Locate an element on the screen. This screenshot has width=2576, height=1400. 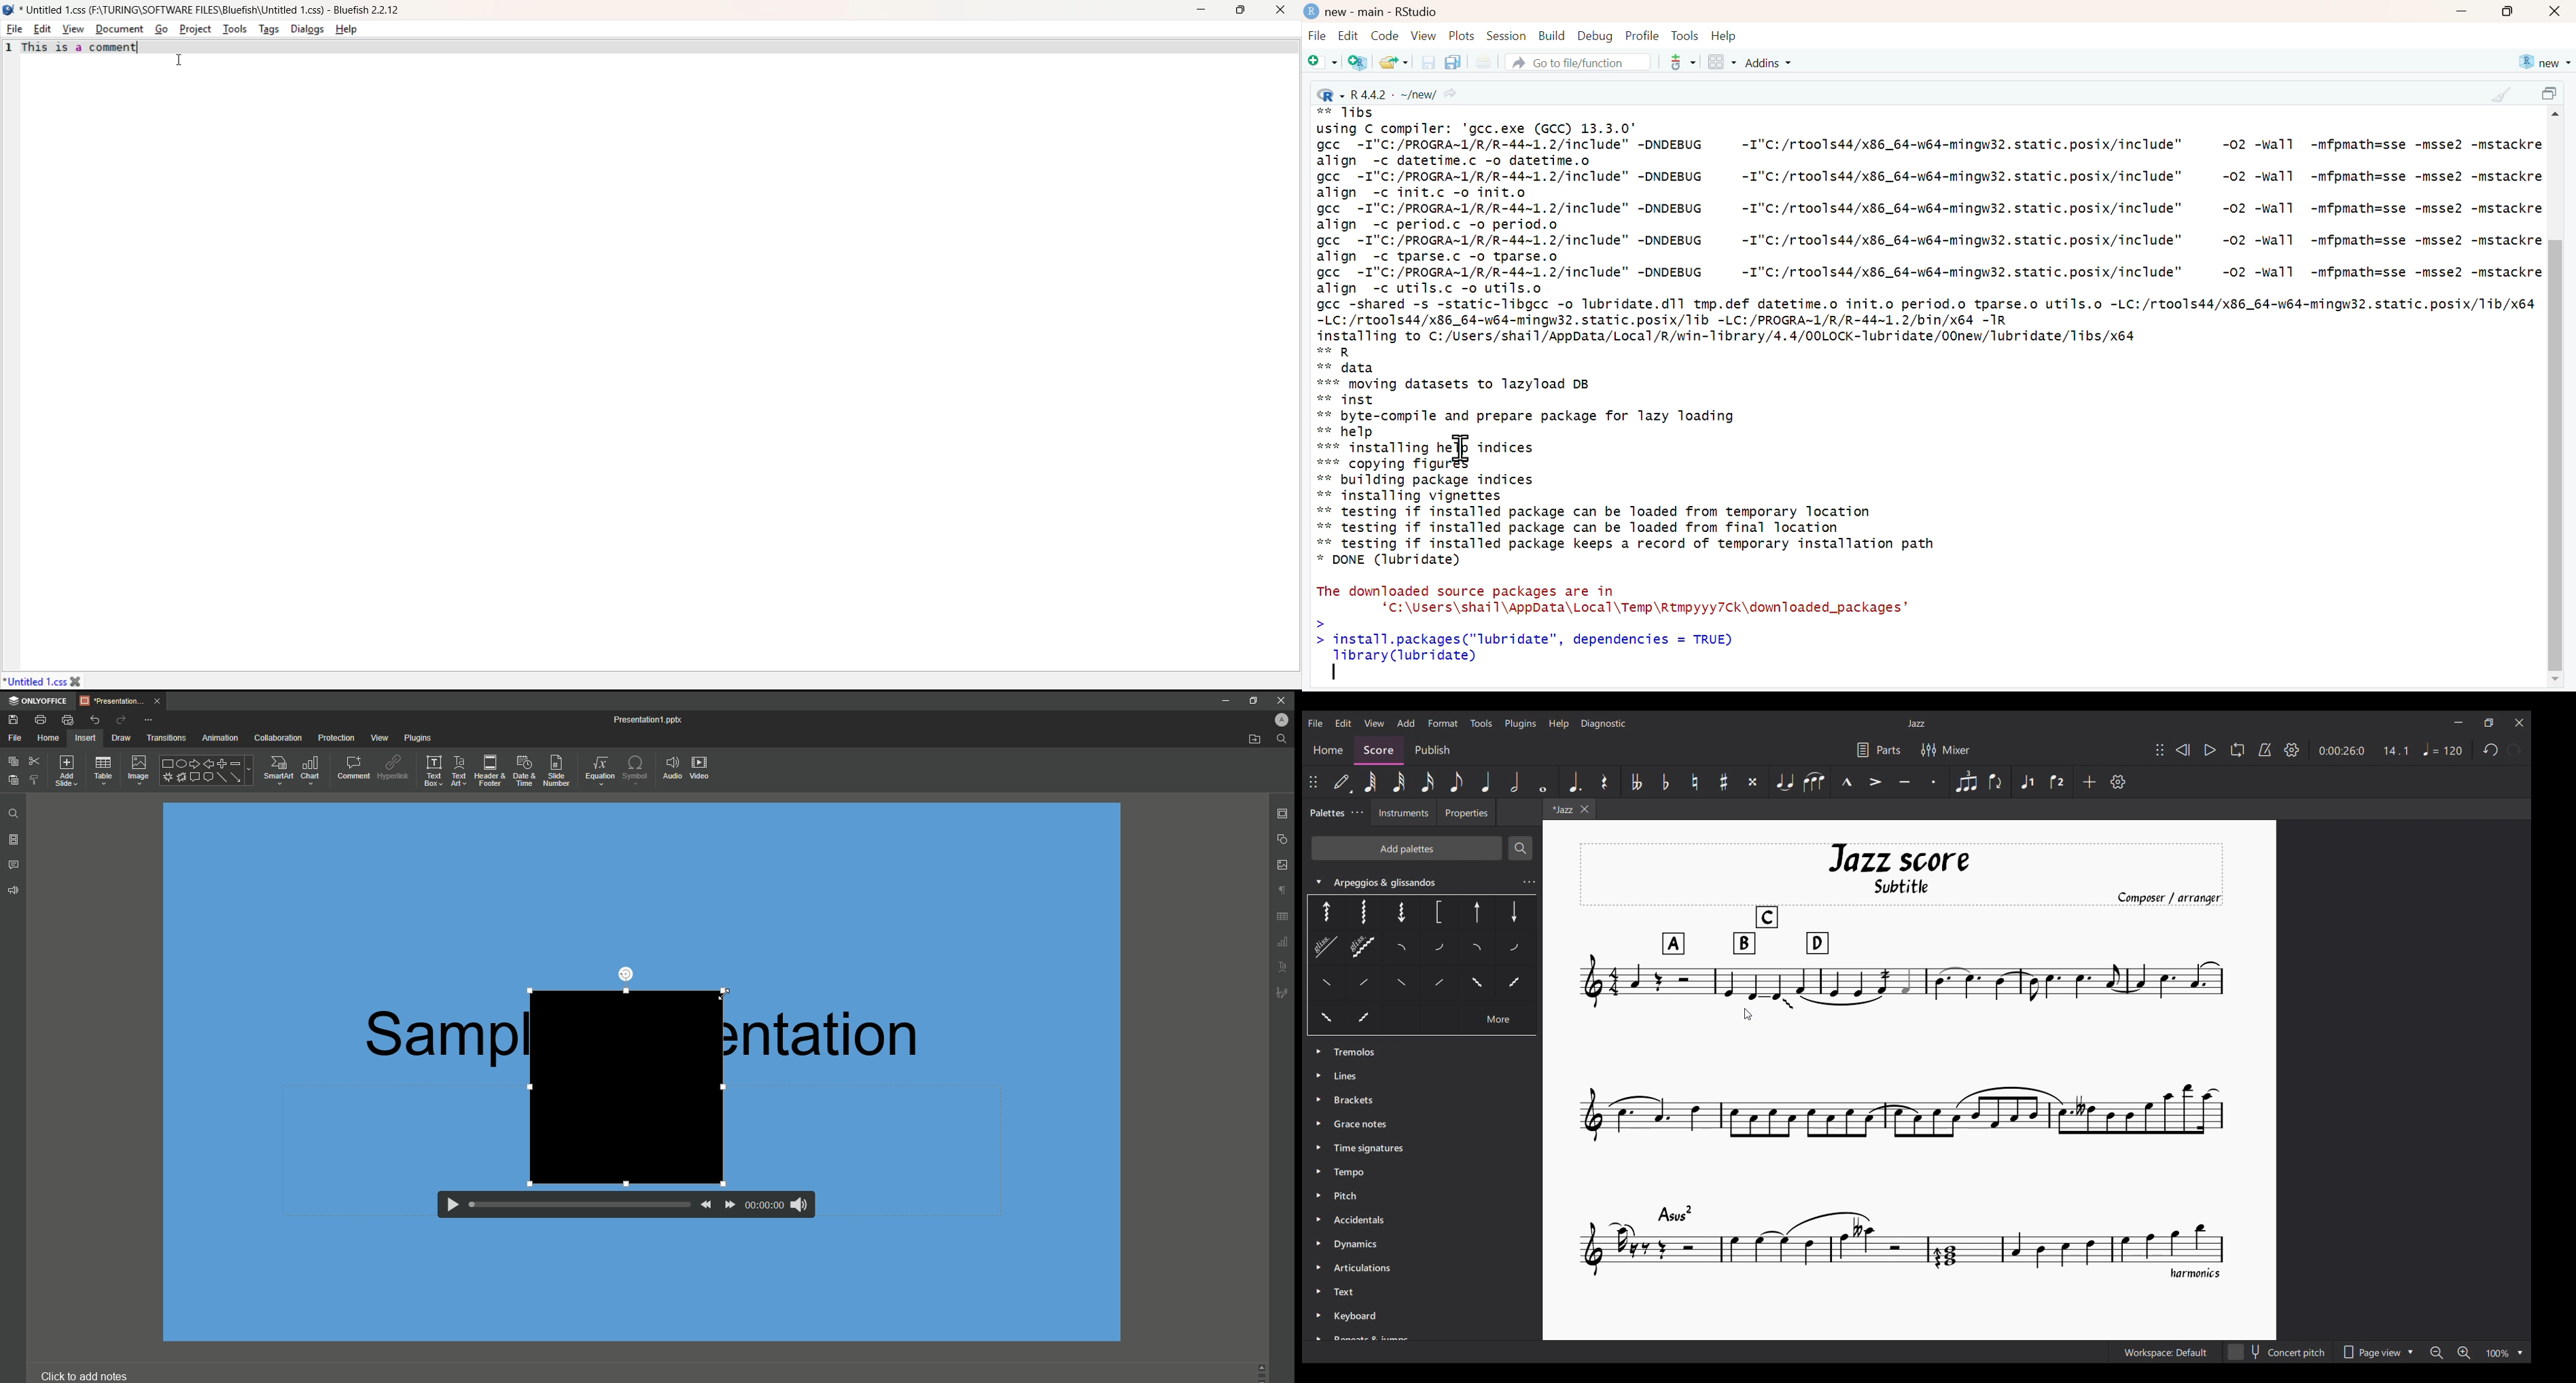
close is located at coordinates (2556, 12).